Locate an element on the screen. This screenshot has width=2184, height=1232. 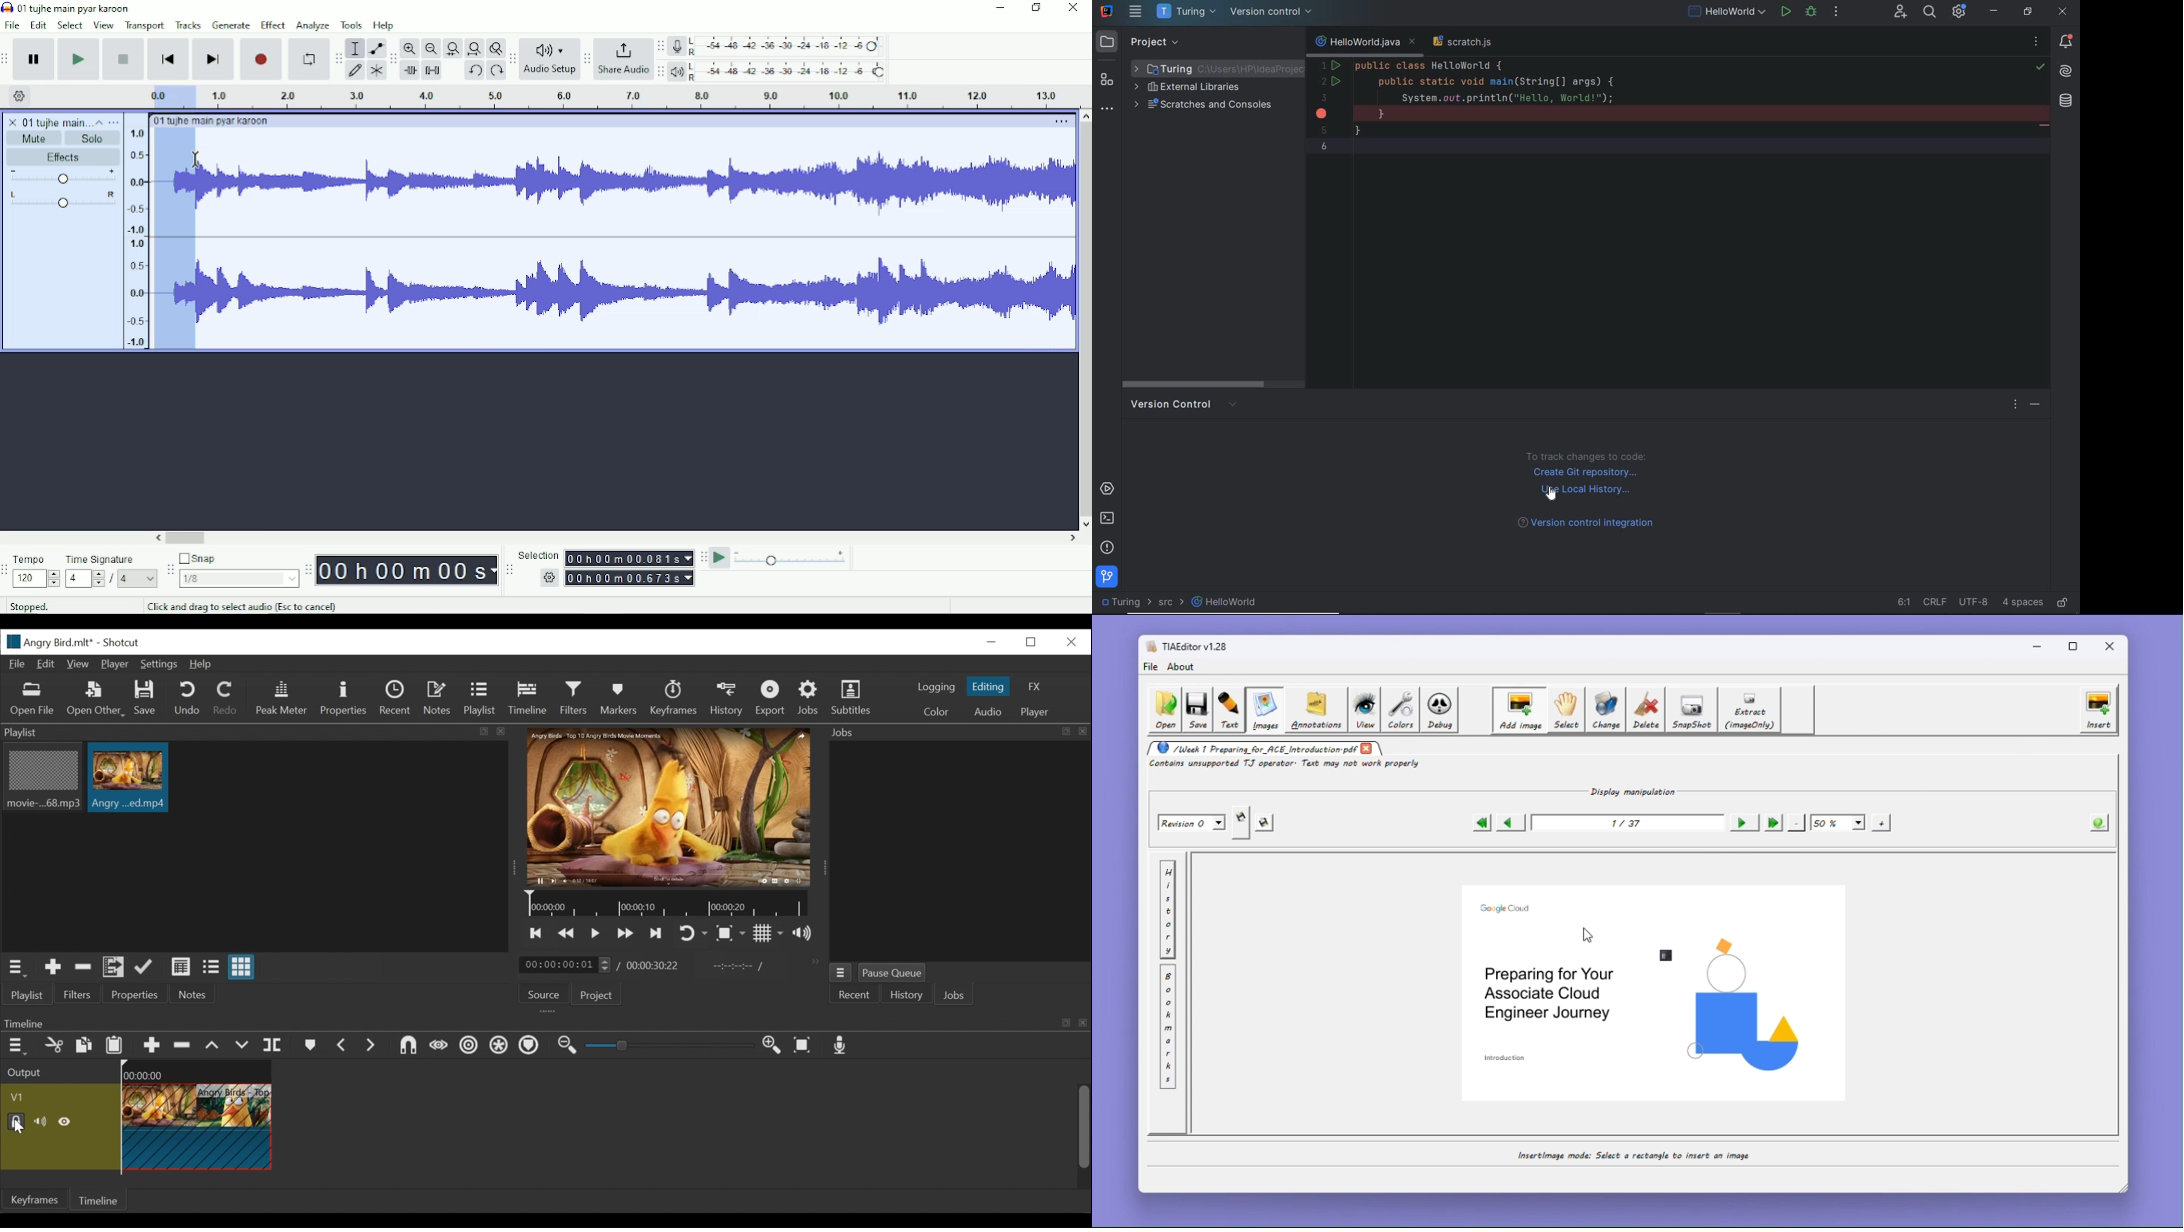
Audio Logo is located at coordinates (550, 46).